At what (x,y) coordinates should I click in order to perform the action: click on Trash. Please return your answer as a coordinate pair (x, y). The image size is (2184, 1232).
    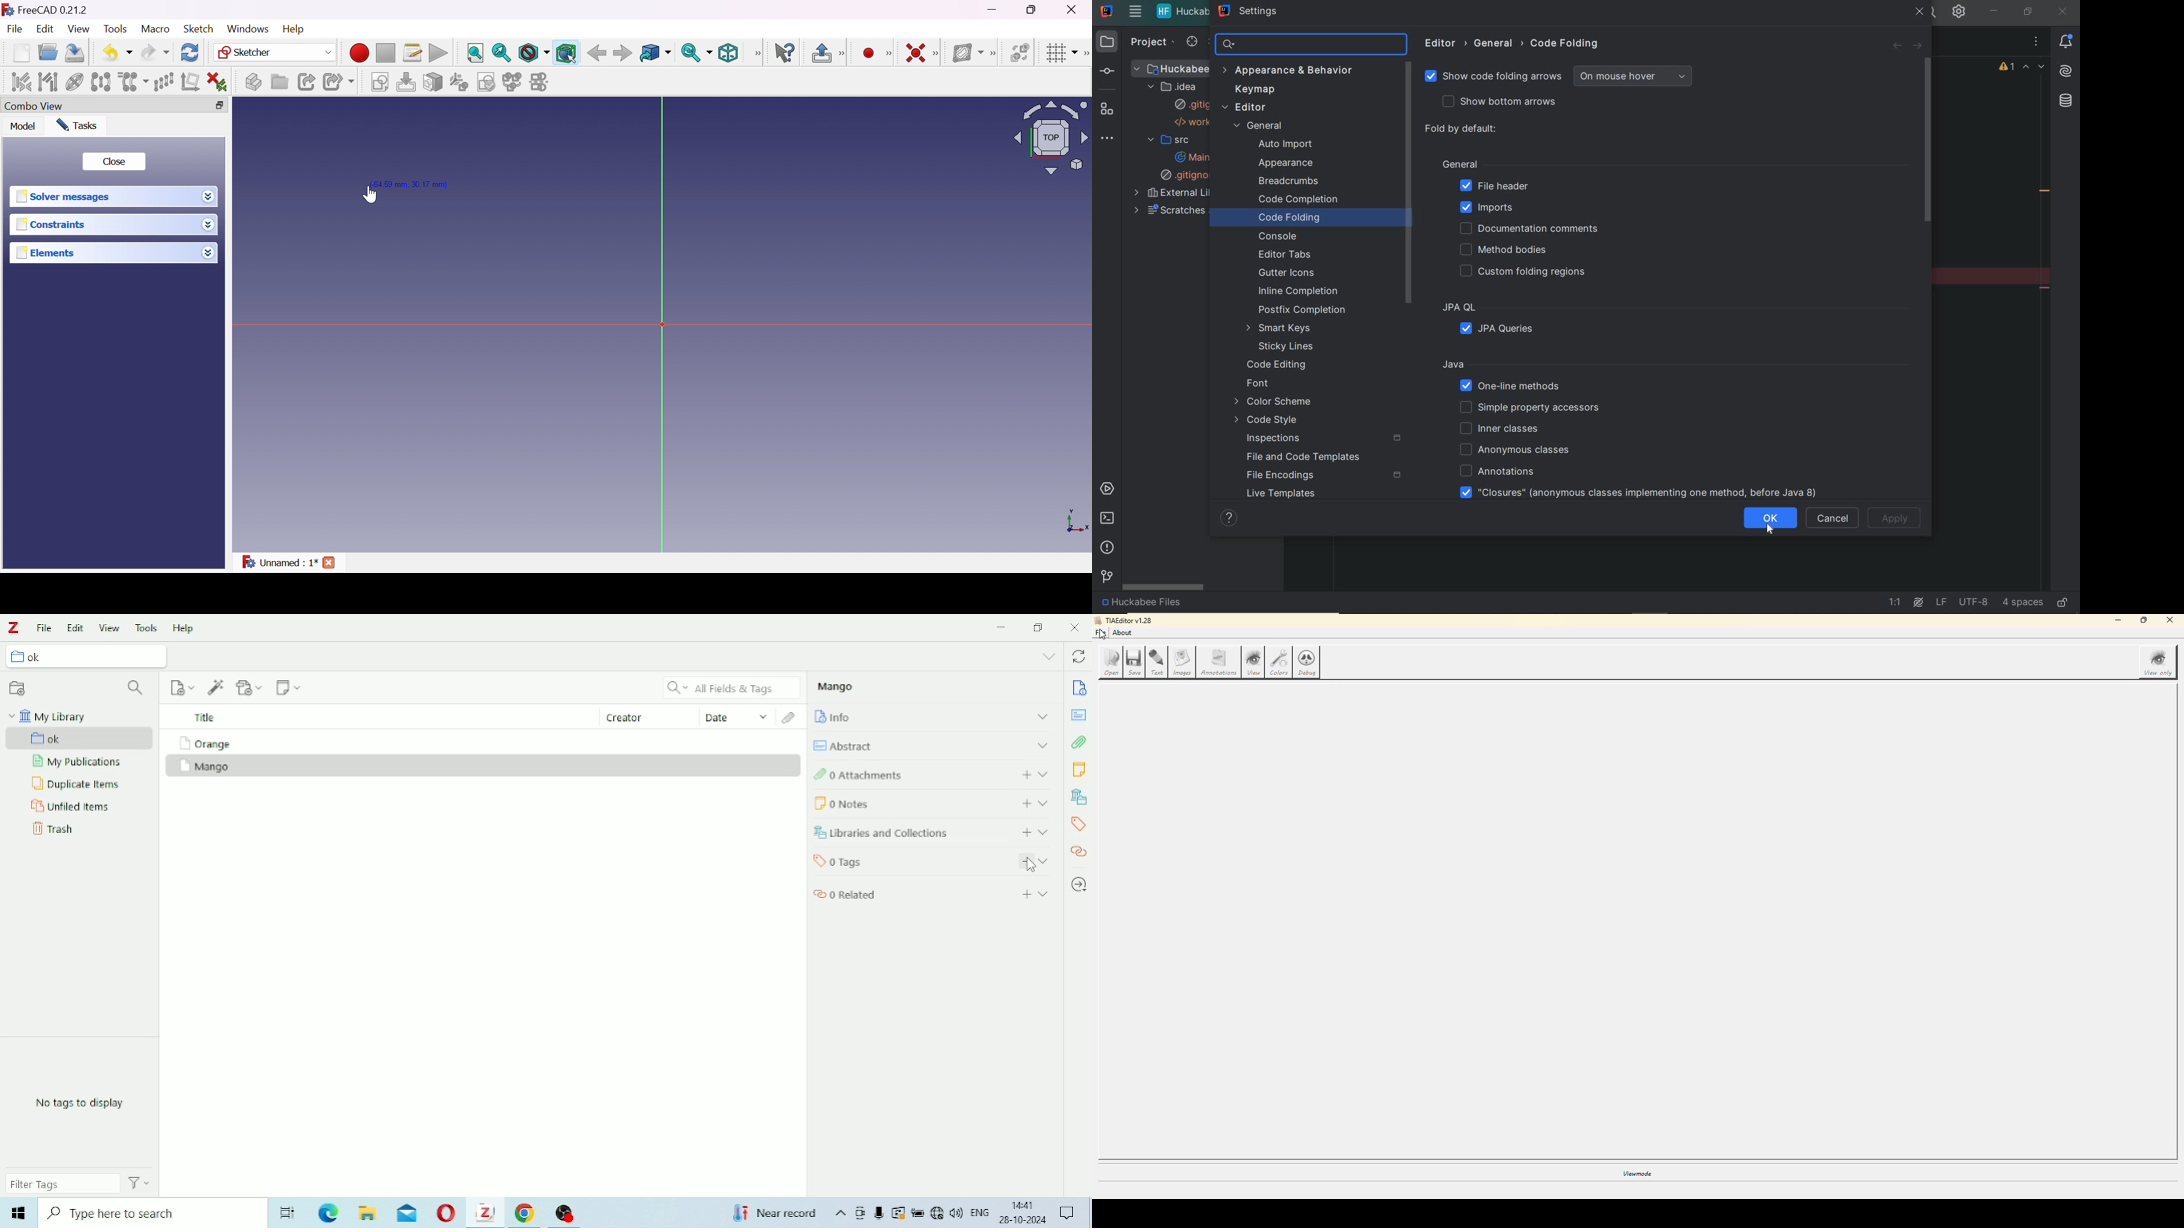
    Looking at the image, I should click on (56, 828).